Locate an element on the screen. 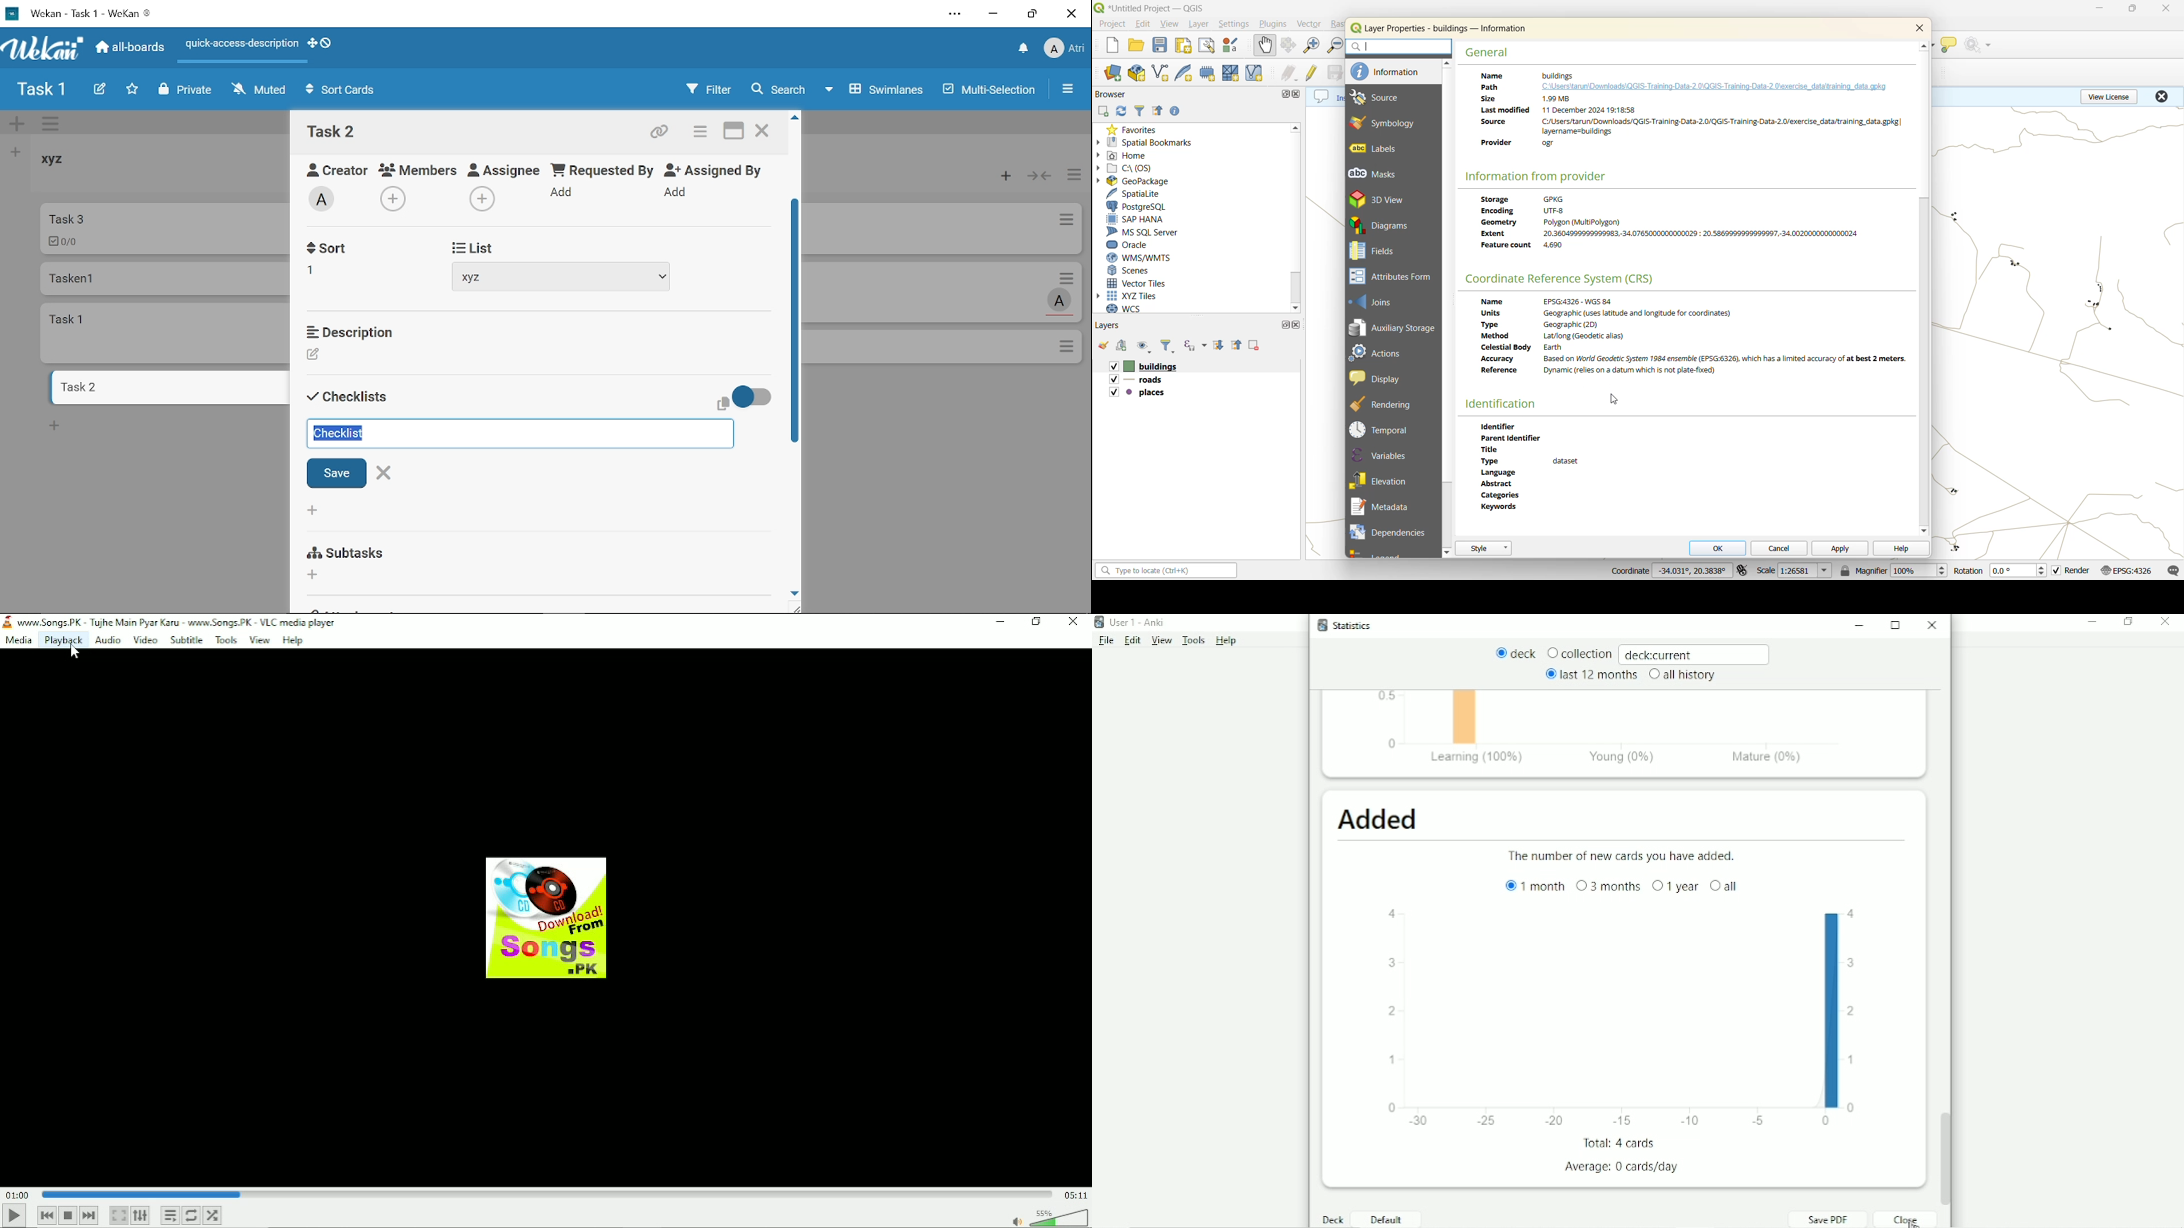 This screenshot has height=1232, width=2184. Video is located at coordinates (145, 640).